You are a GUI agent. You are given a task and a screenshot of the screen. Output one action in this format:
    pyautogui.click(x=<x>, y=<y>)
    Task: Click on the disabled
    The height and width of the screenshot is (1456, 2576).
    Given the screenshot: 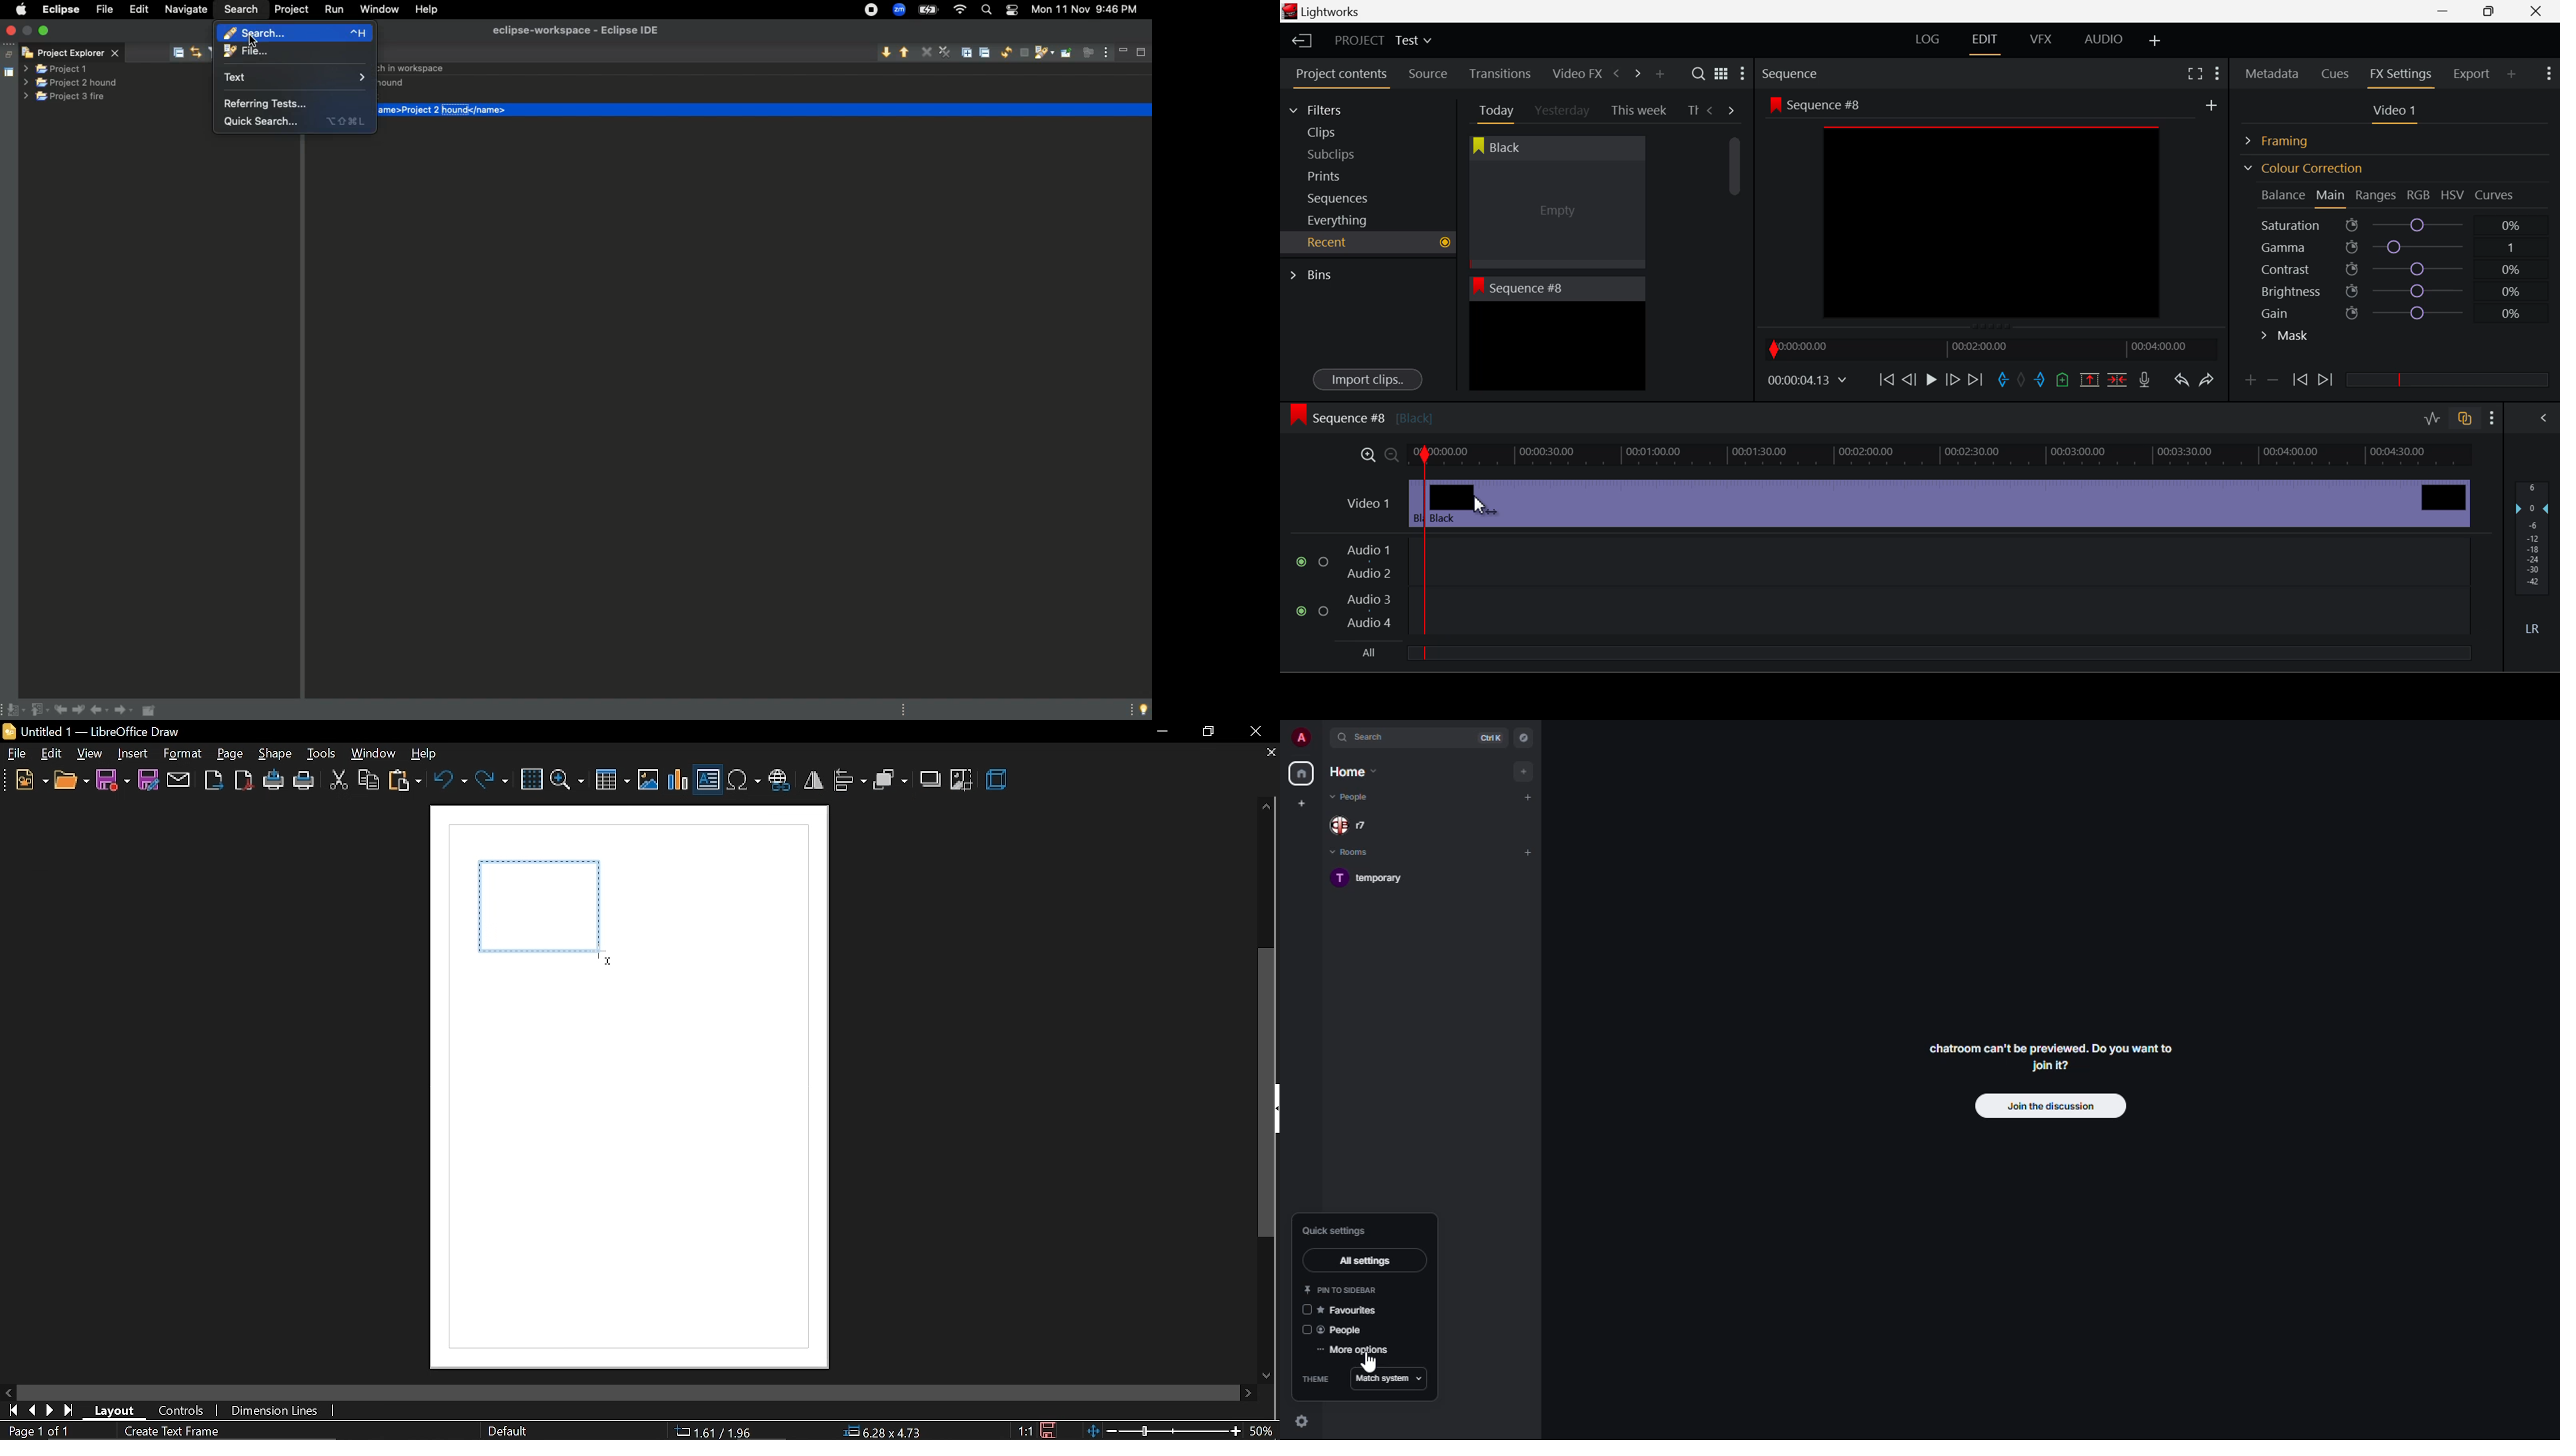 What is the action you would take?
    pyautogui.click(x=1306, y=1310)
    